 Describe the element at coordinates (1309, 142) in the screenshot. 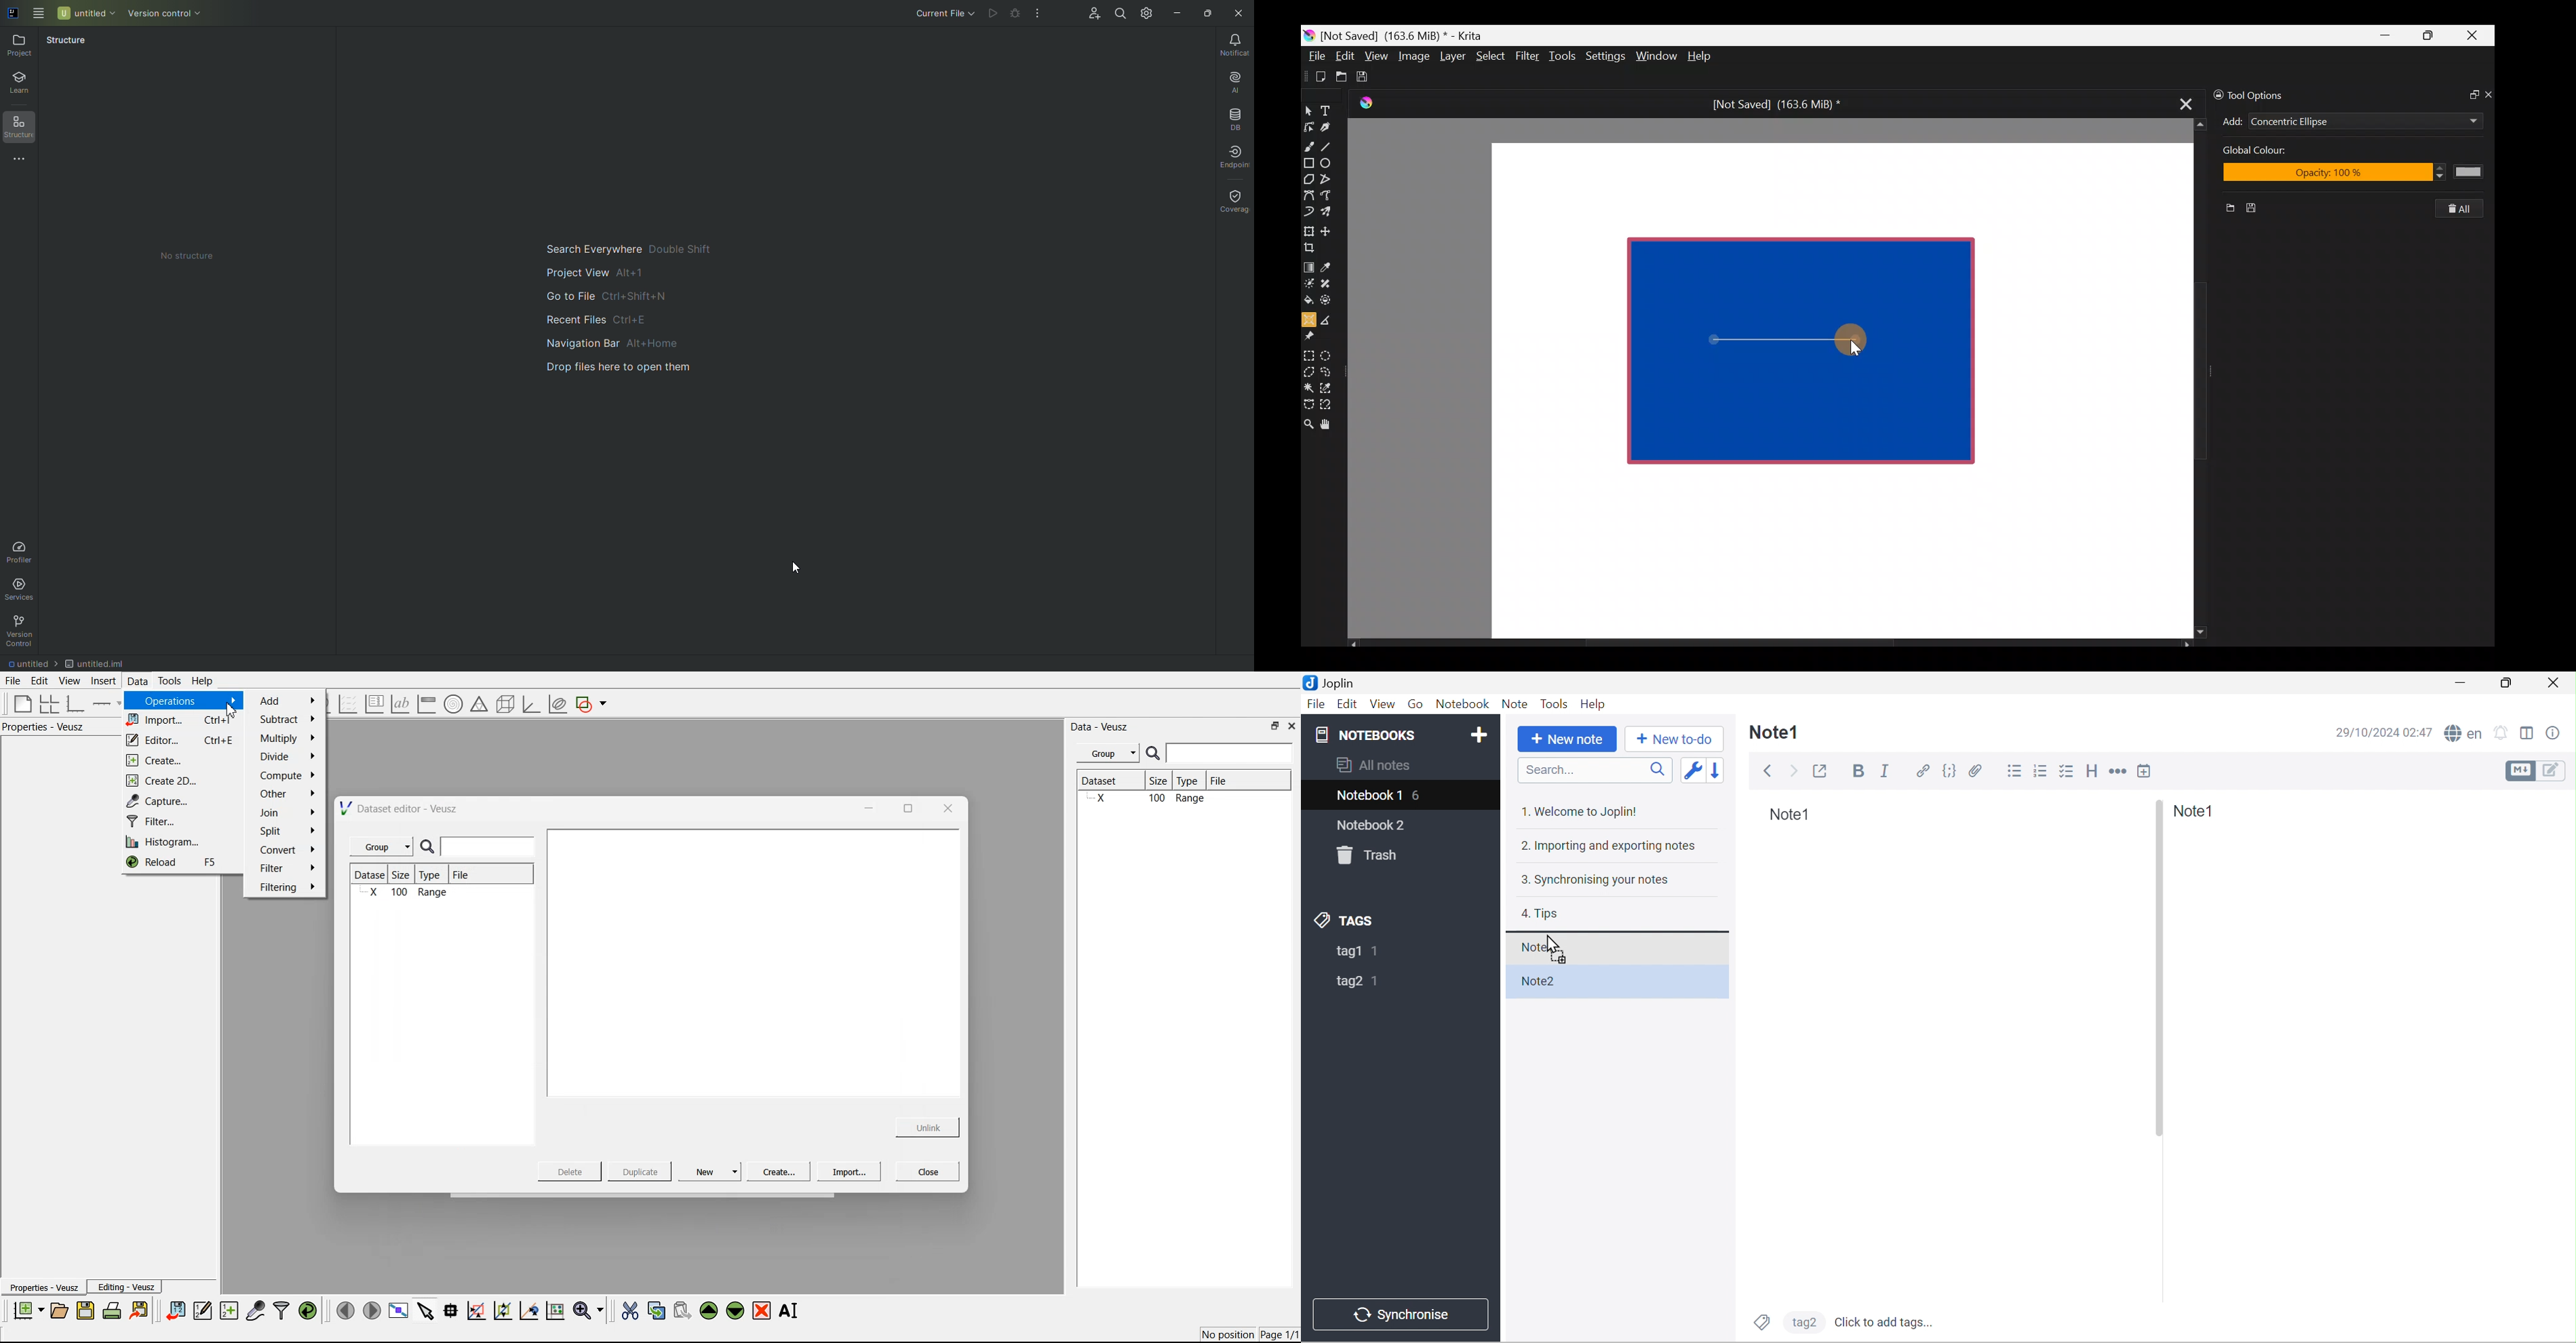

I see `Freehand brush tool` at that location.